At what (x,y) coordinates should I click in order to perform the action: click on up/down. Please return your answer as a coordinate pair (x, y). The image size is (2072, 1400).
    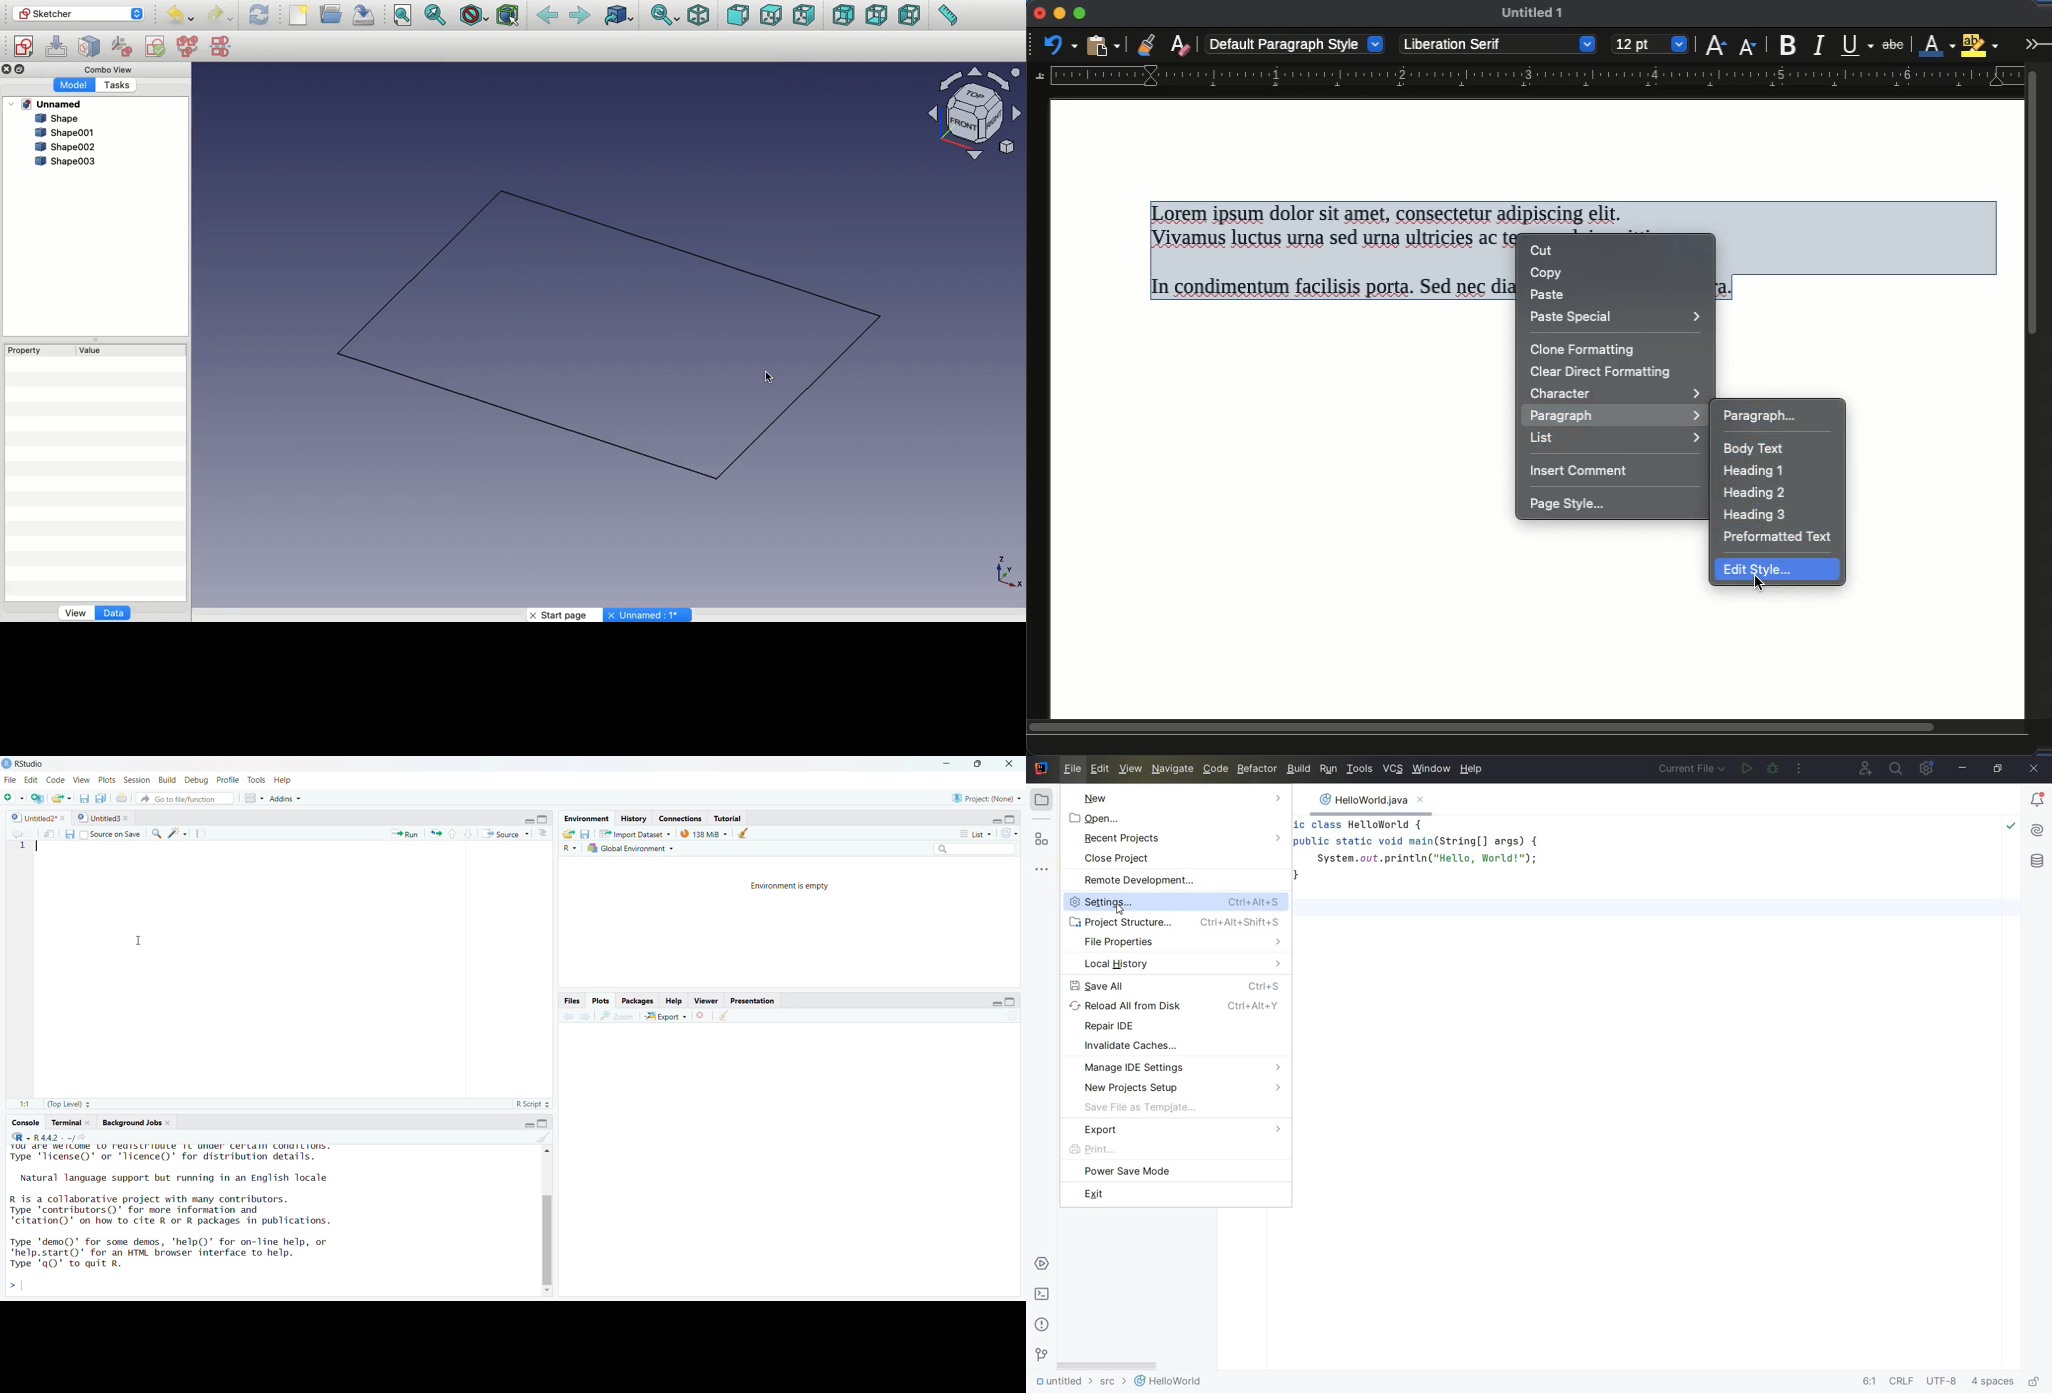
    Looking at the image, I should click on (458, 834).